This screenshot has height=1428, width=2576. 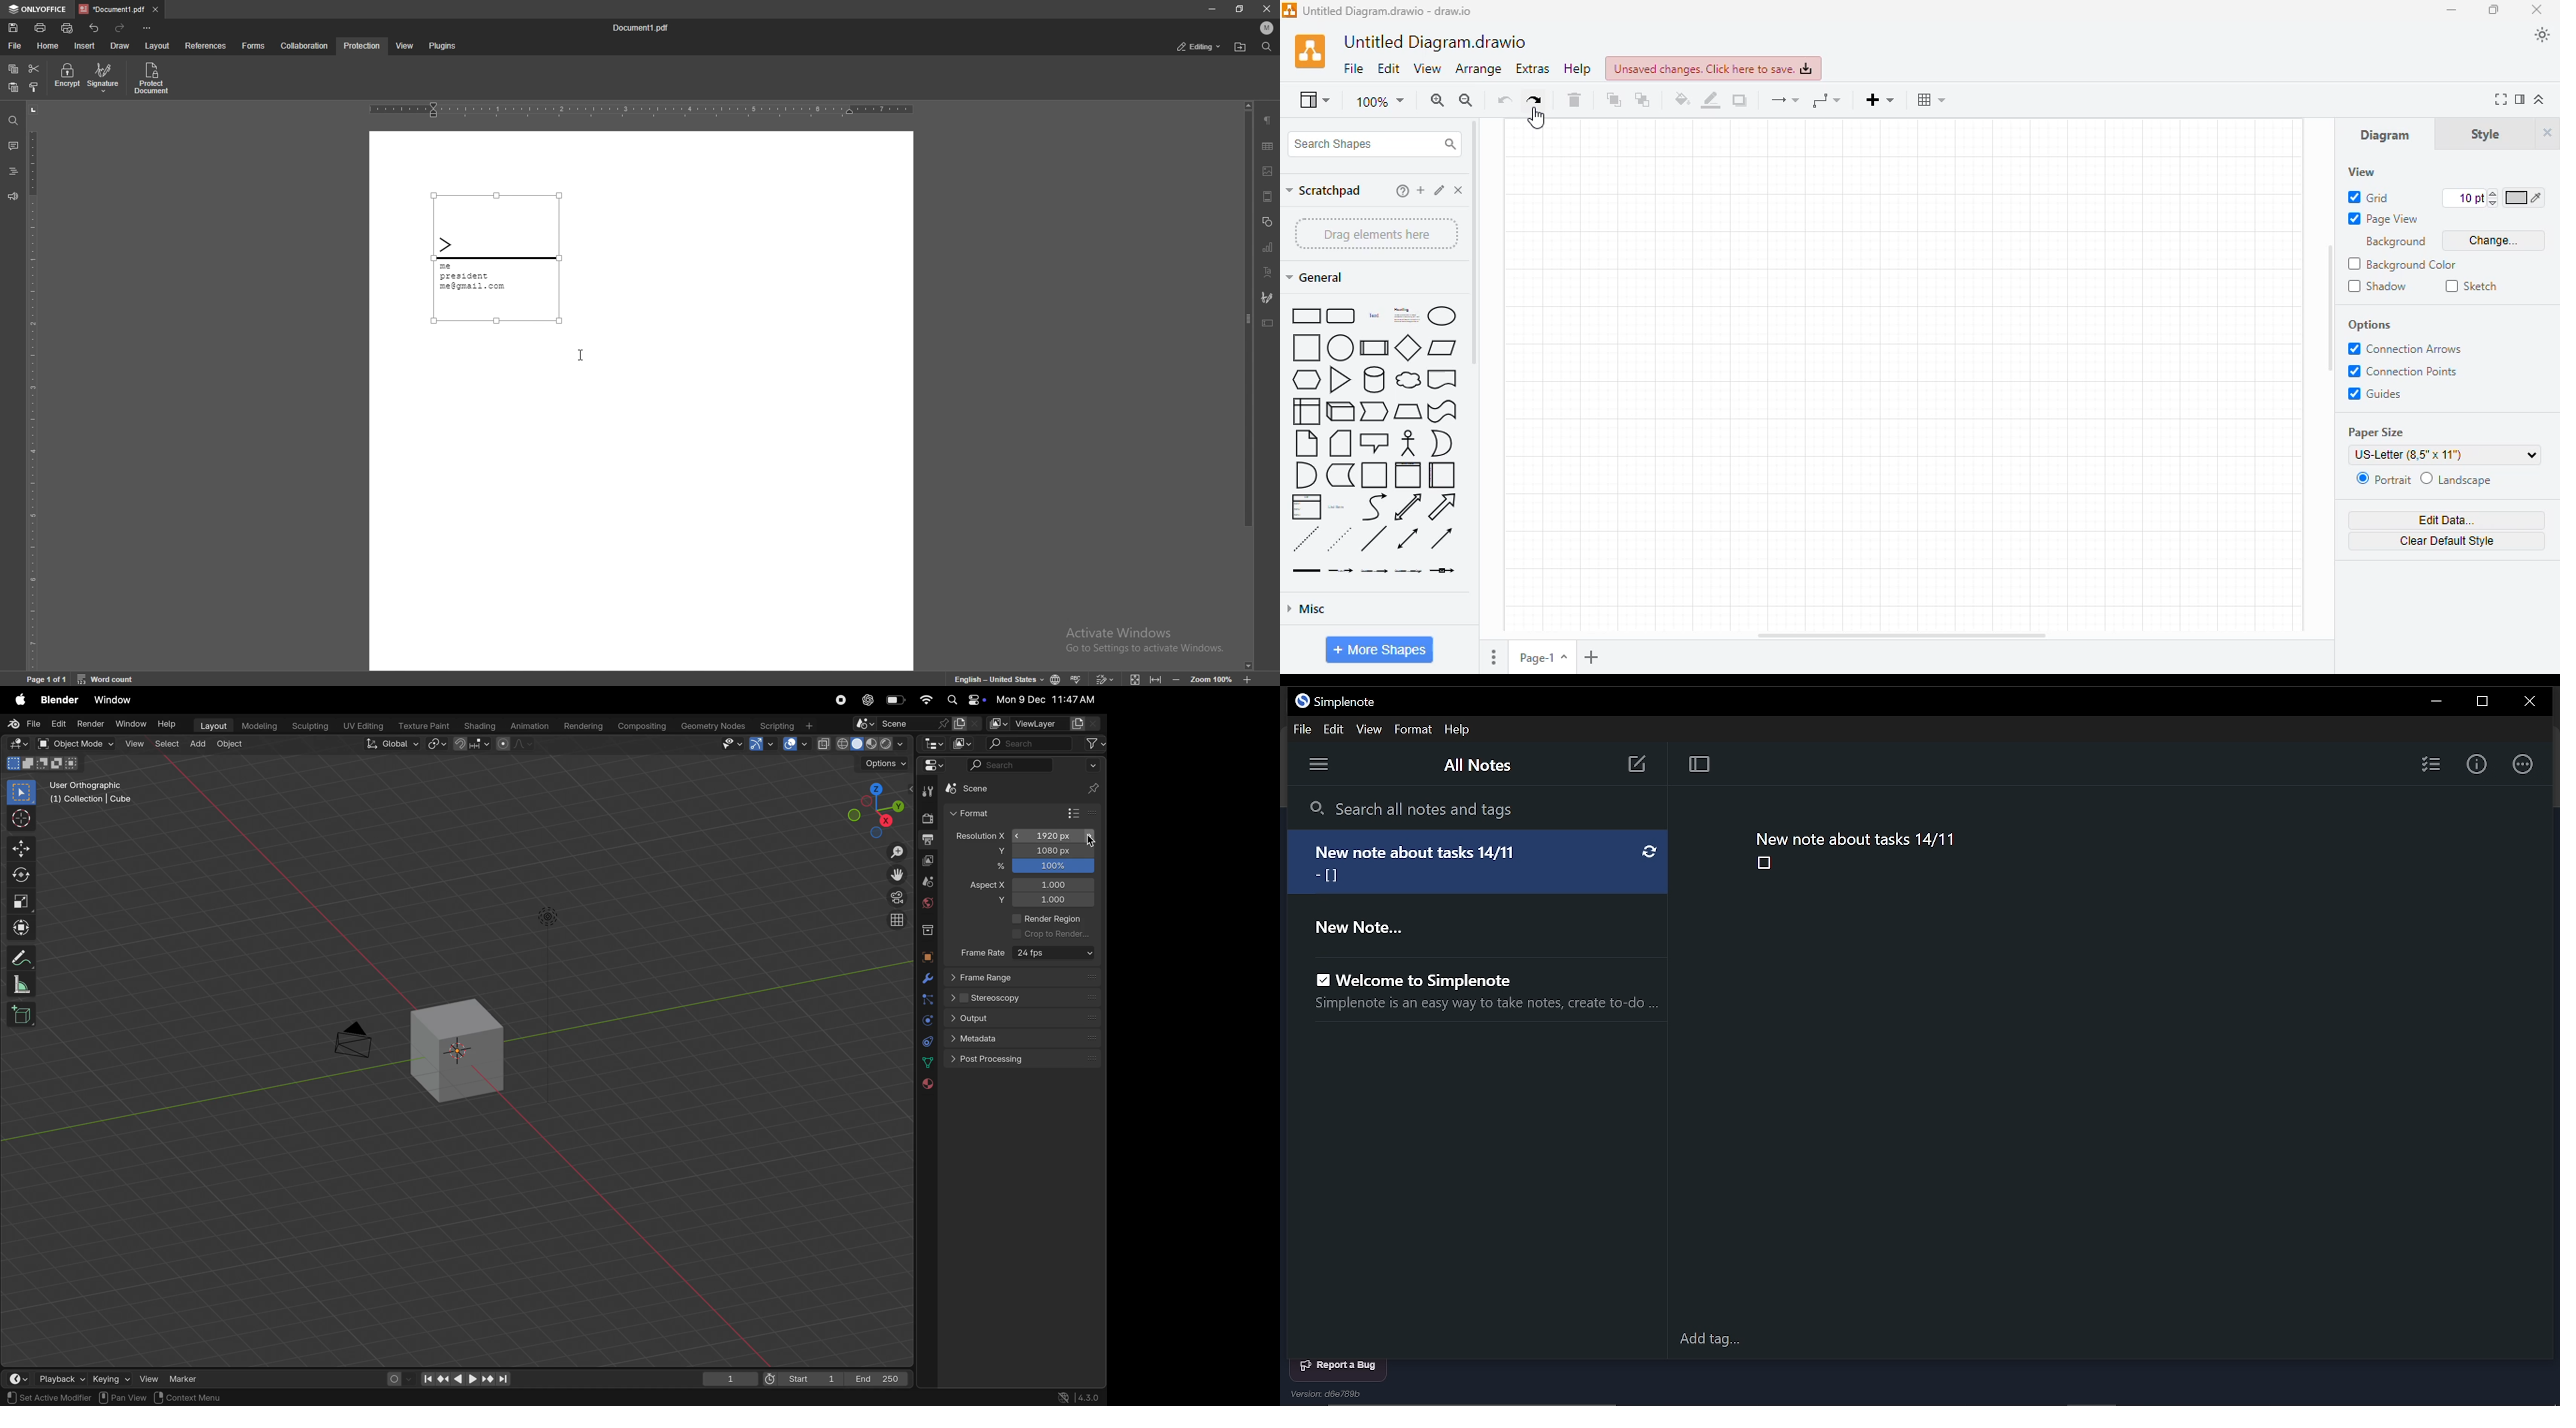 What do you see at coordinates (402, 47) in the screenshot?
I see `view` at bounding box center [402, 47].